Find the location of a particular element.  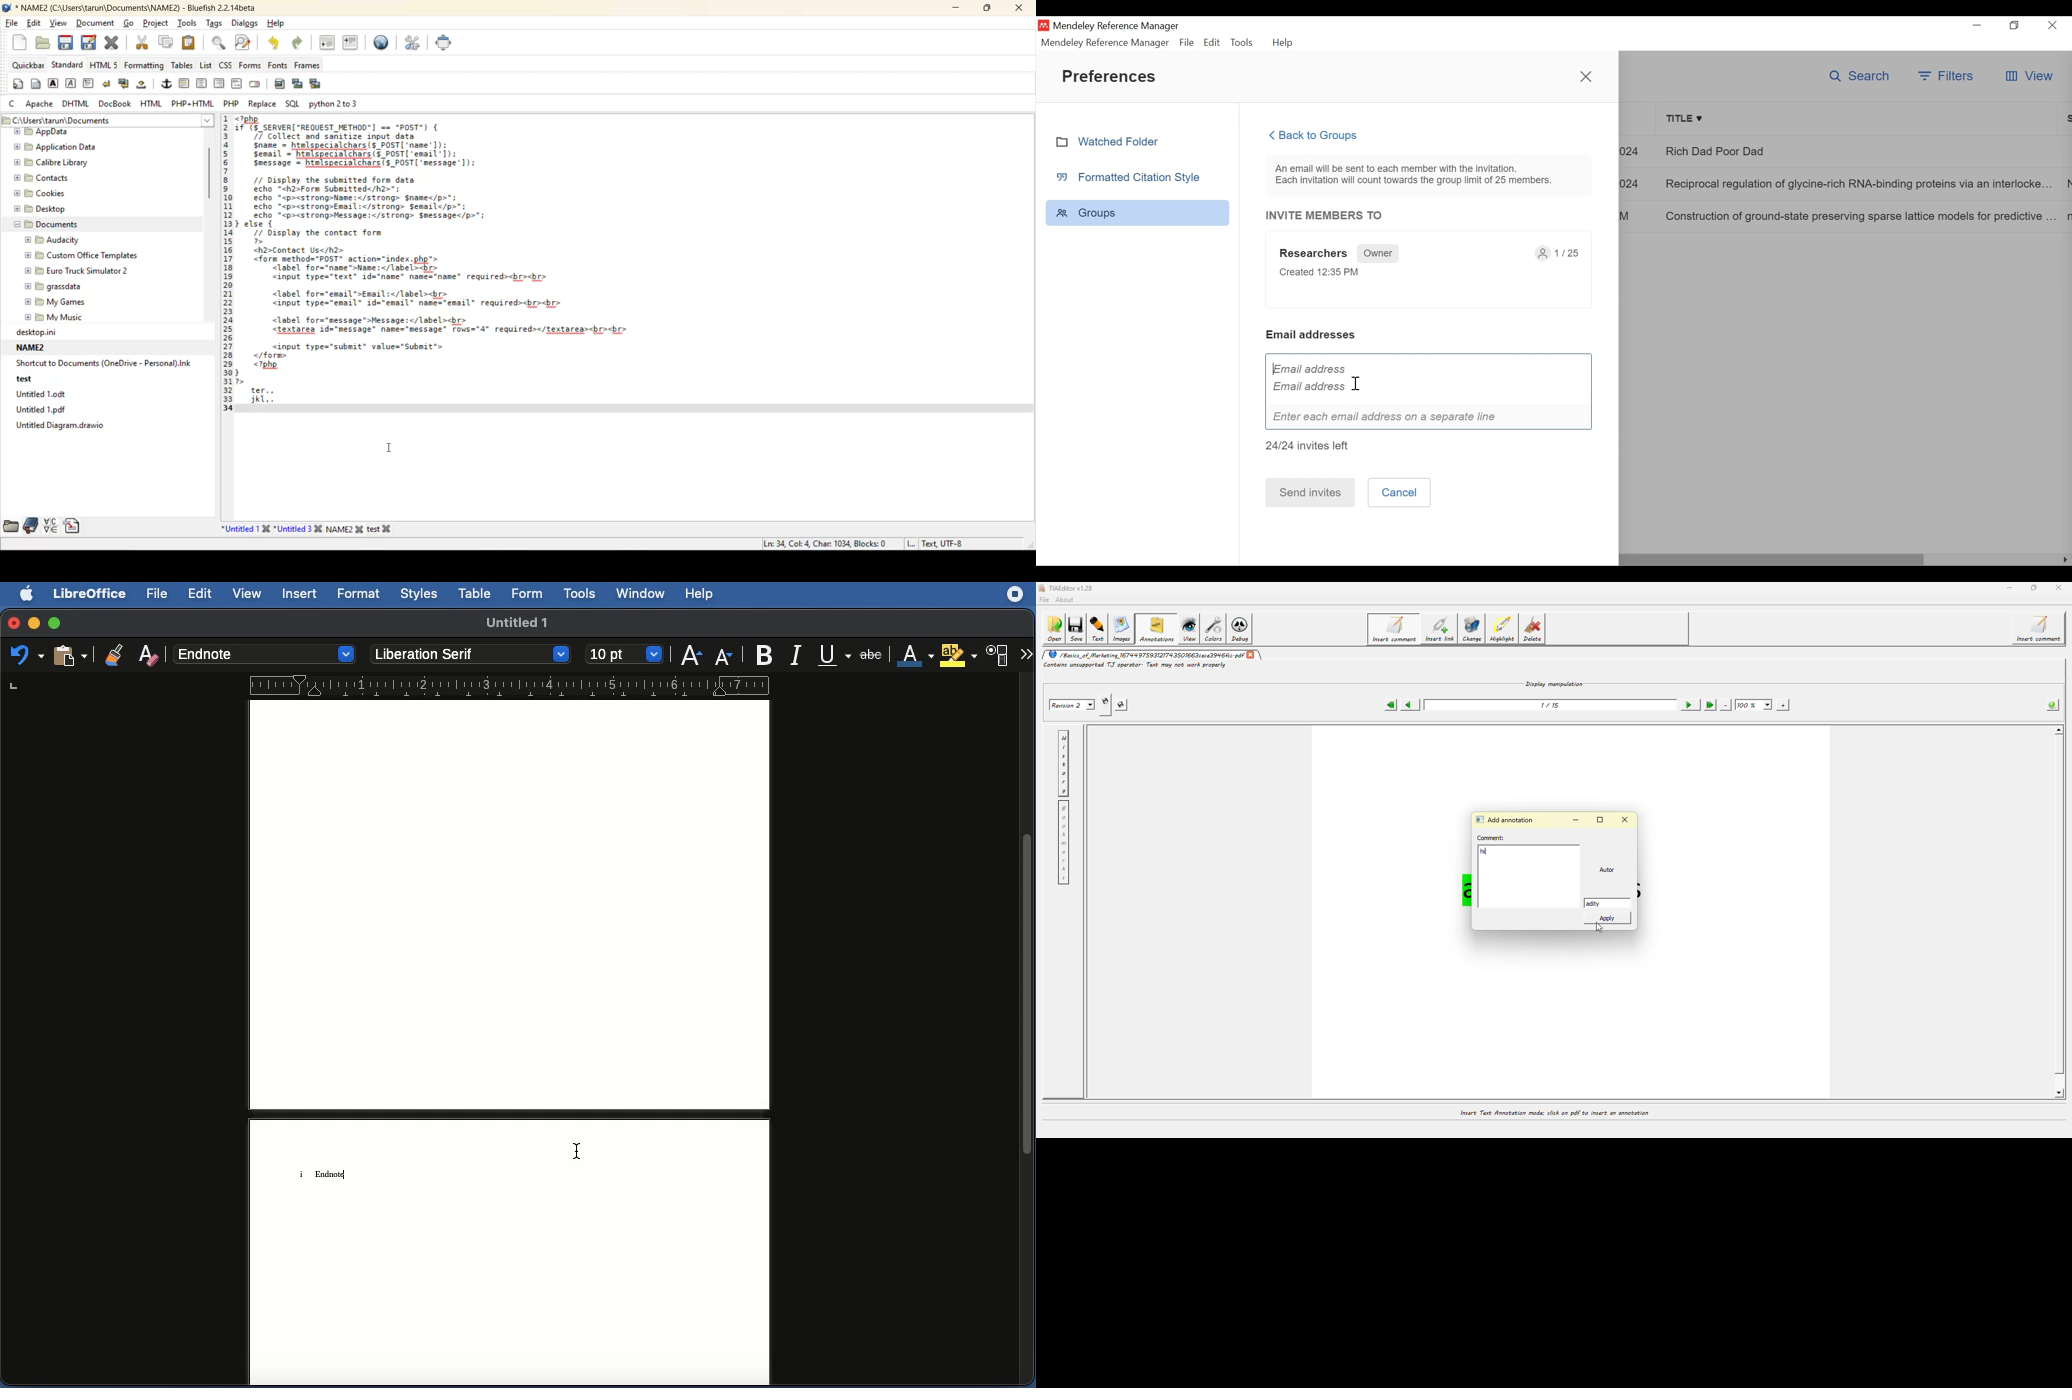

bookmarks is located at coordinates (29, 524).